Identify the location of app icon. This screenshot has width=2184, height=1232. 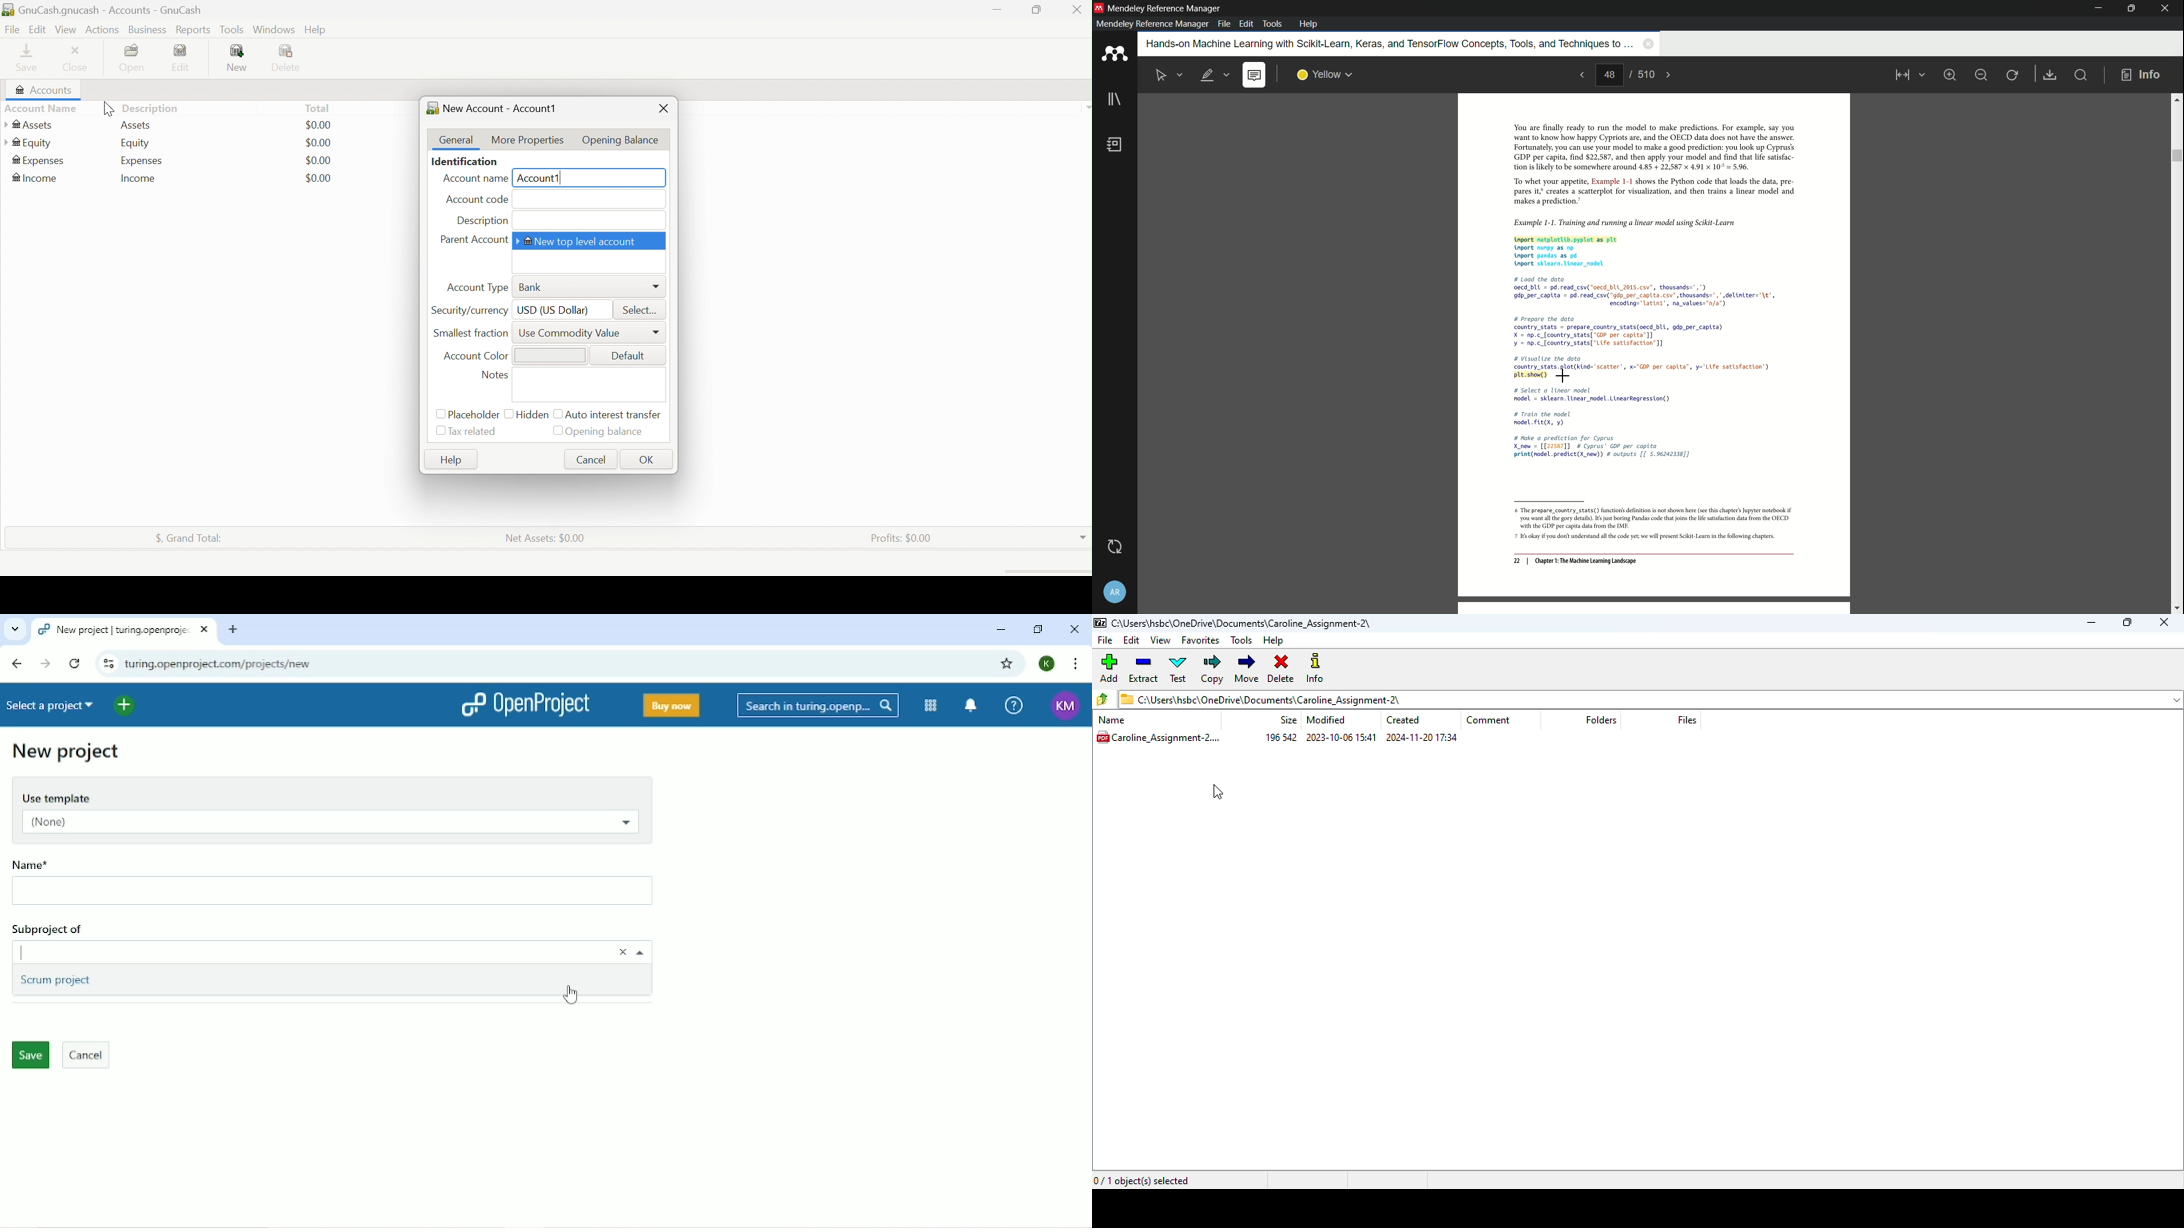
(1099, 7).